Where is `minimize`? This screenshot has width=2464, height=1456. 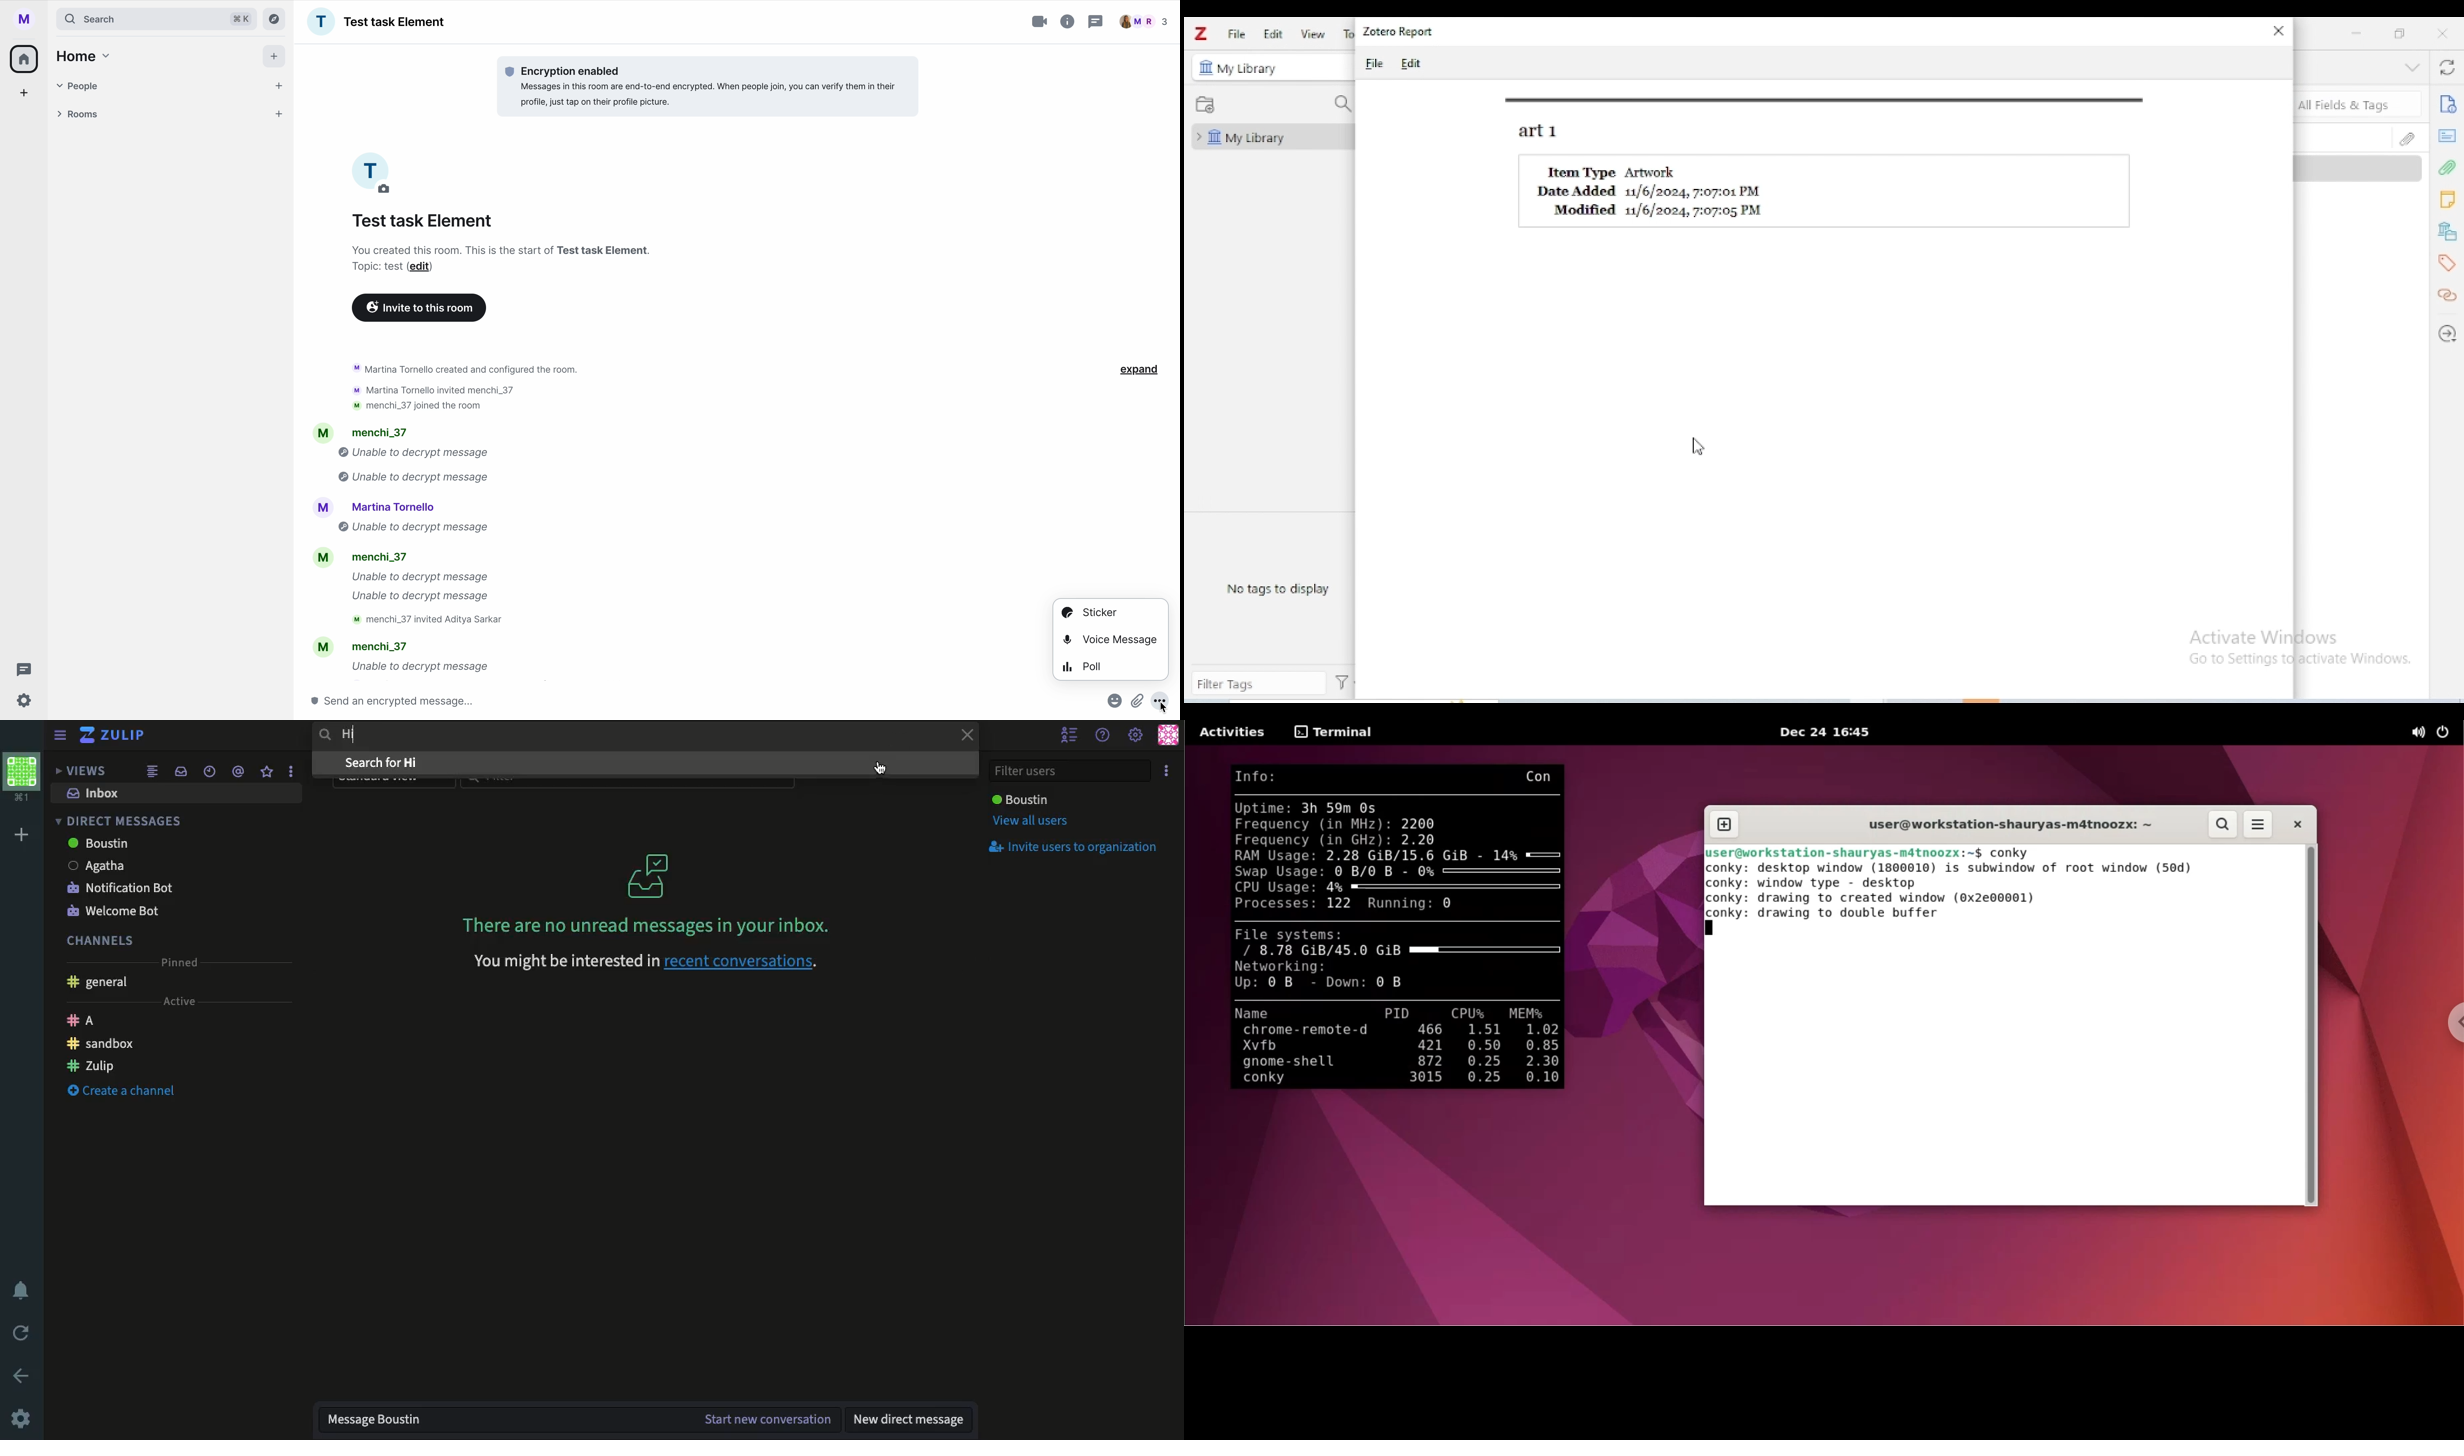 minimize is located at coordinates (2357, 33).